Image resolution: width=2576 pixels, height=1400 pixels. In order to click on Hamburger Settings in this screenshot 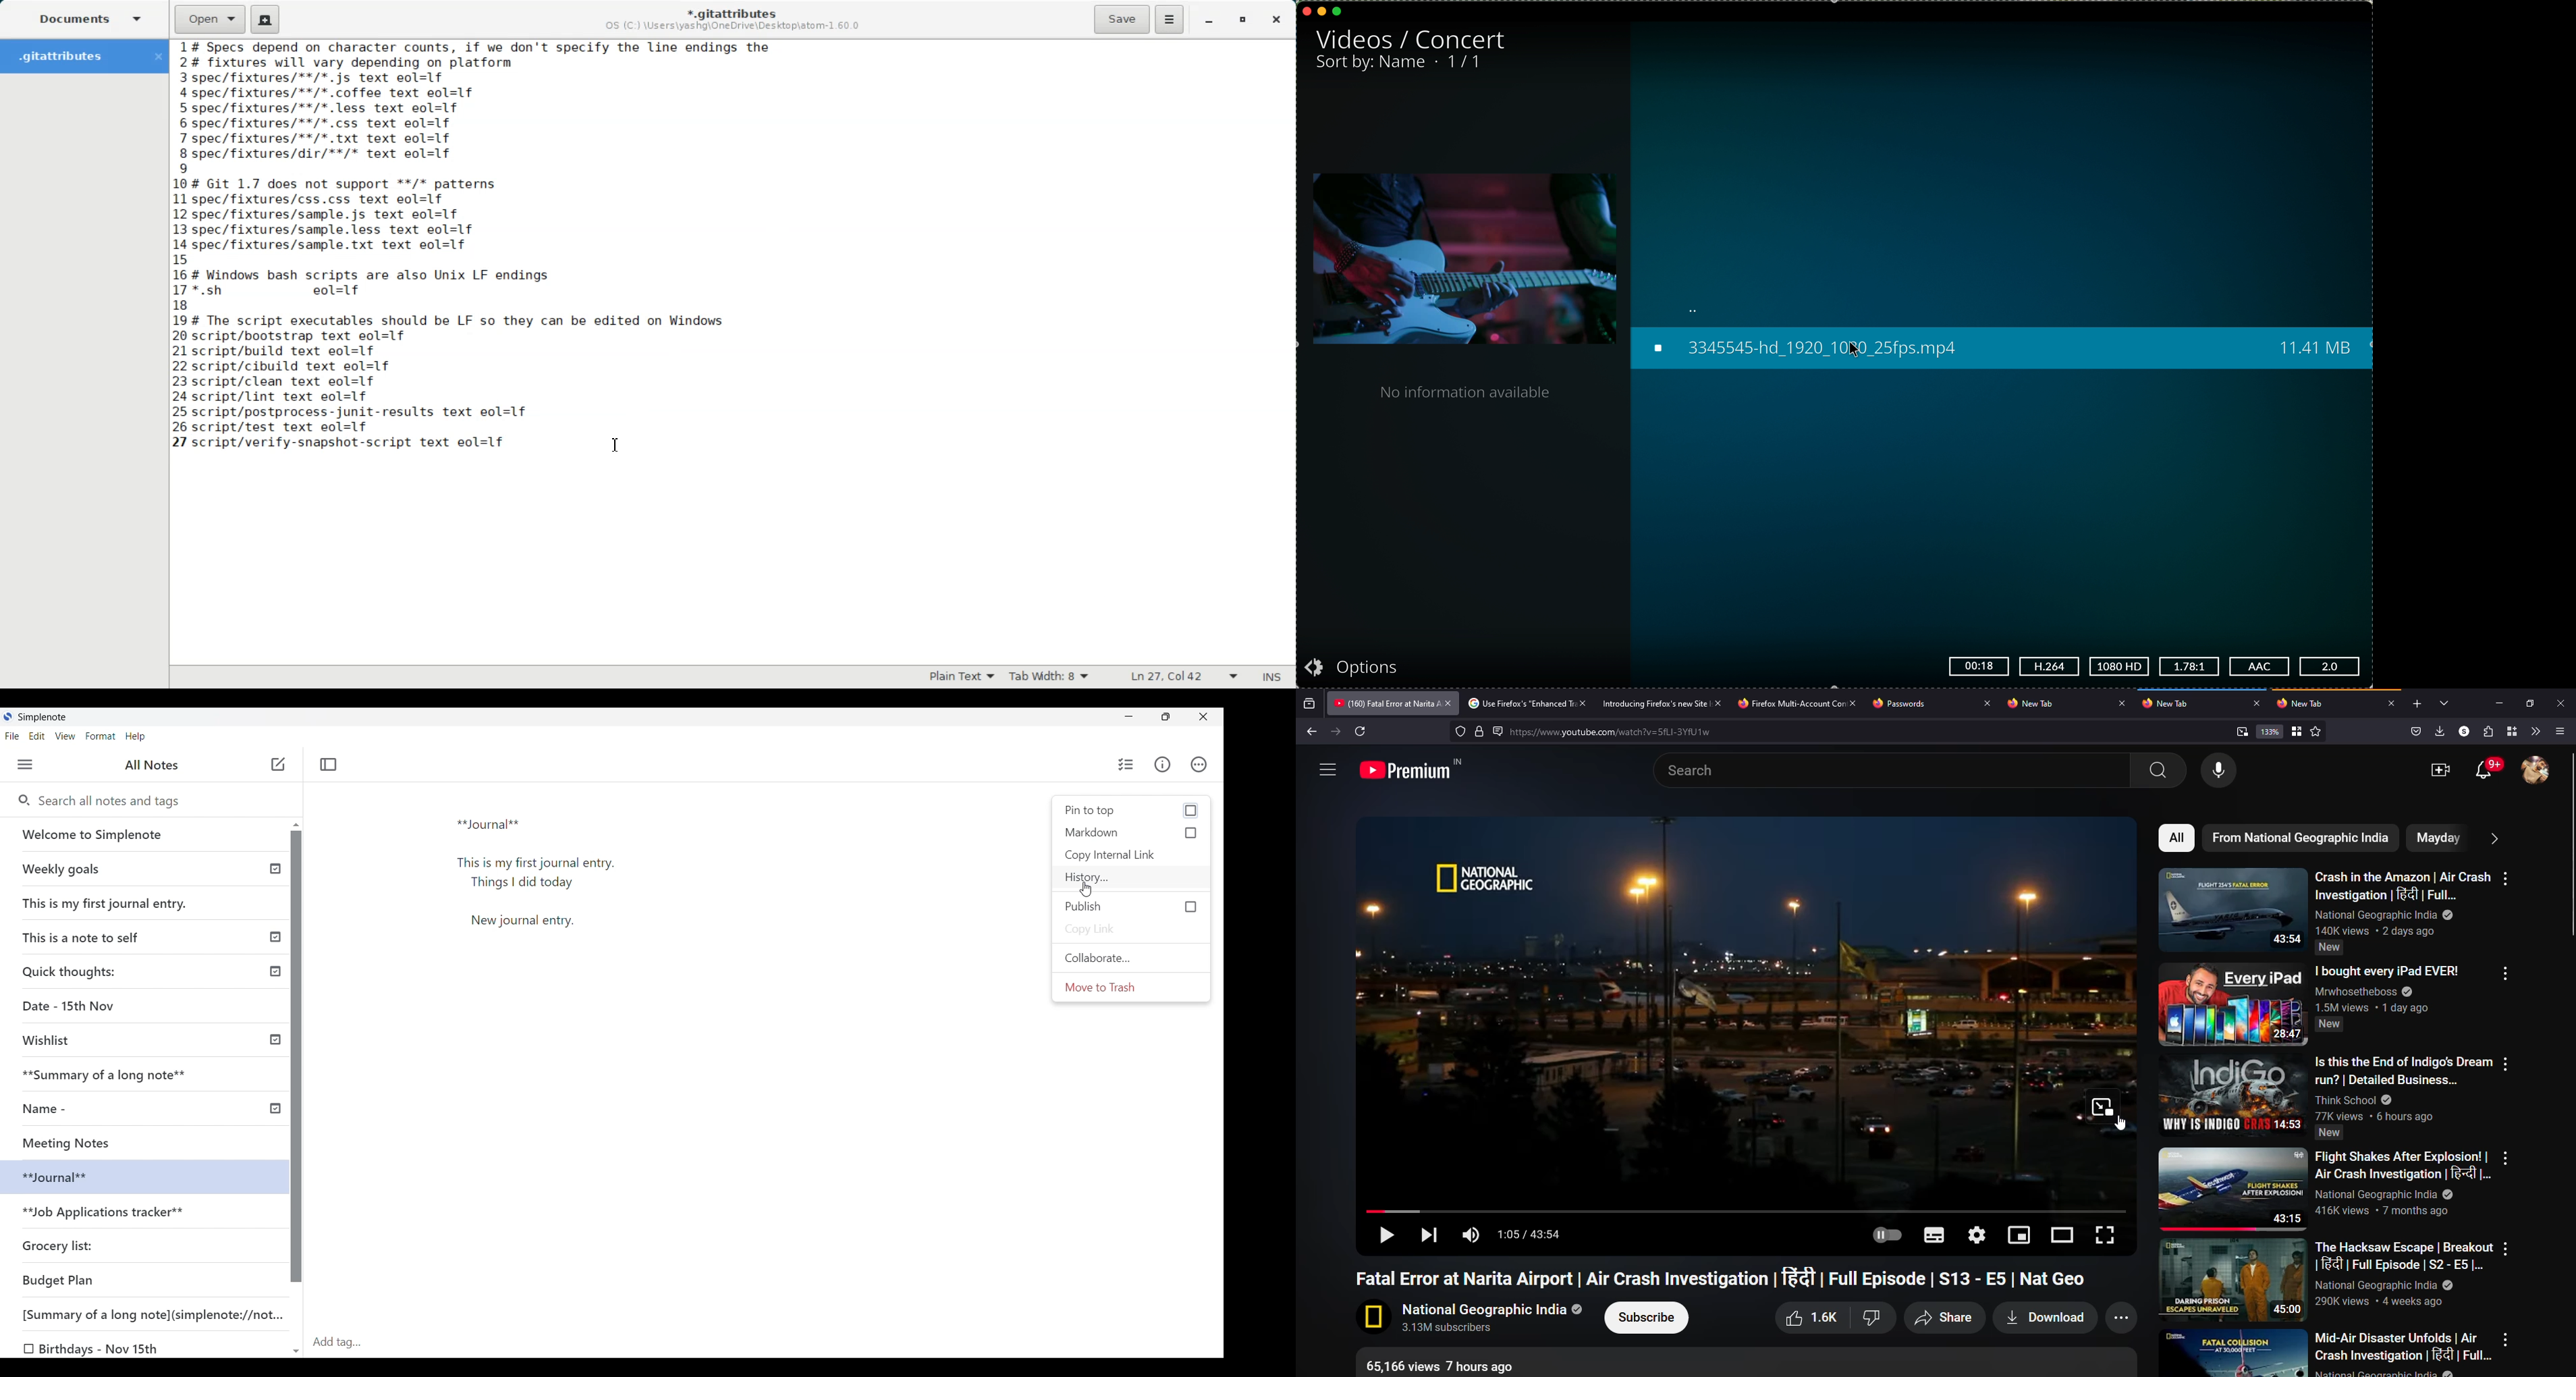, I will do `click(1170, 19)`.